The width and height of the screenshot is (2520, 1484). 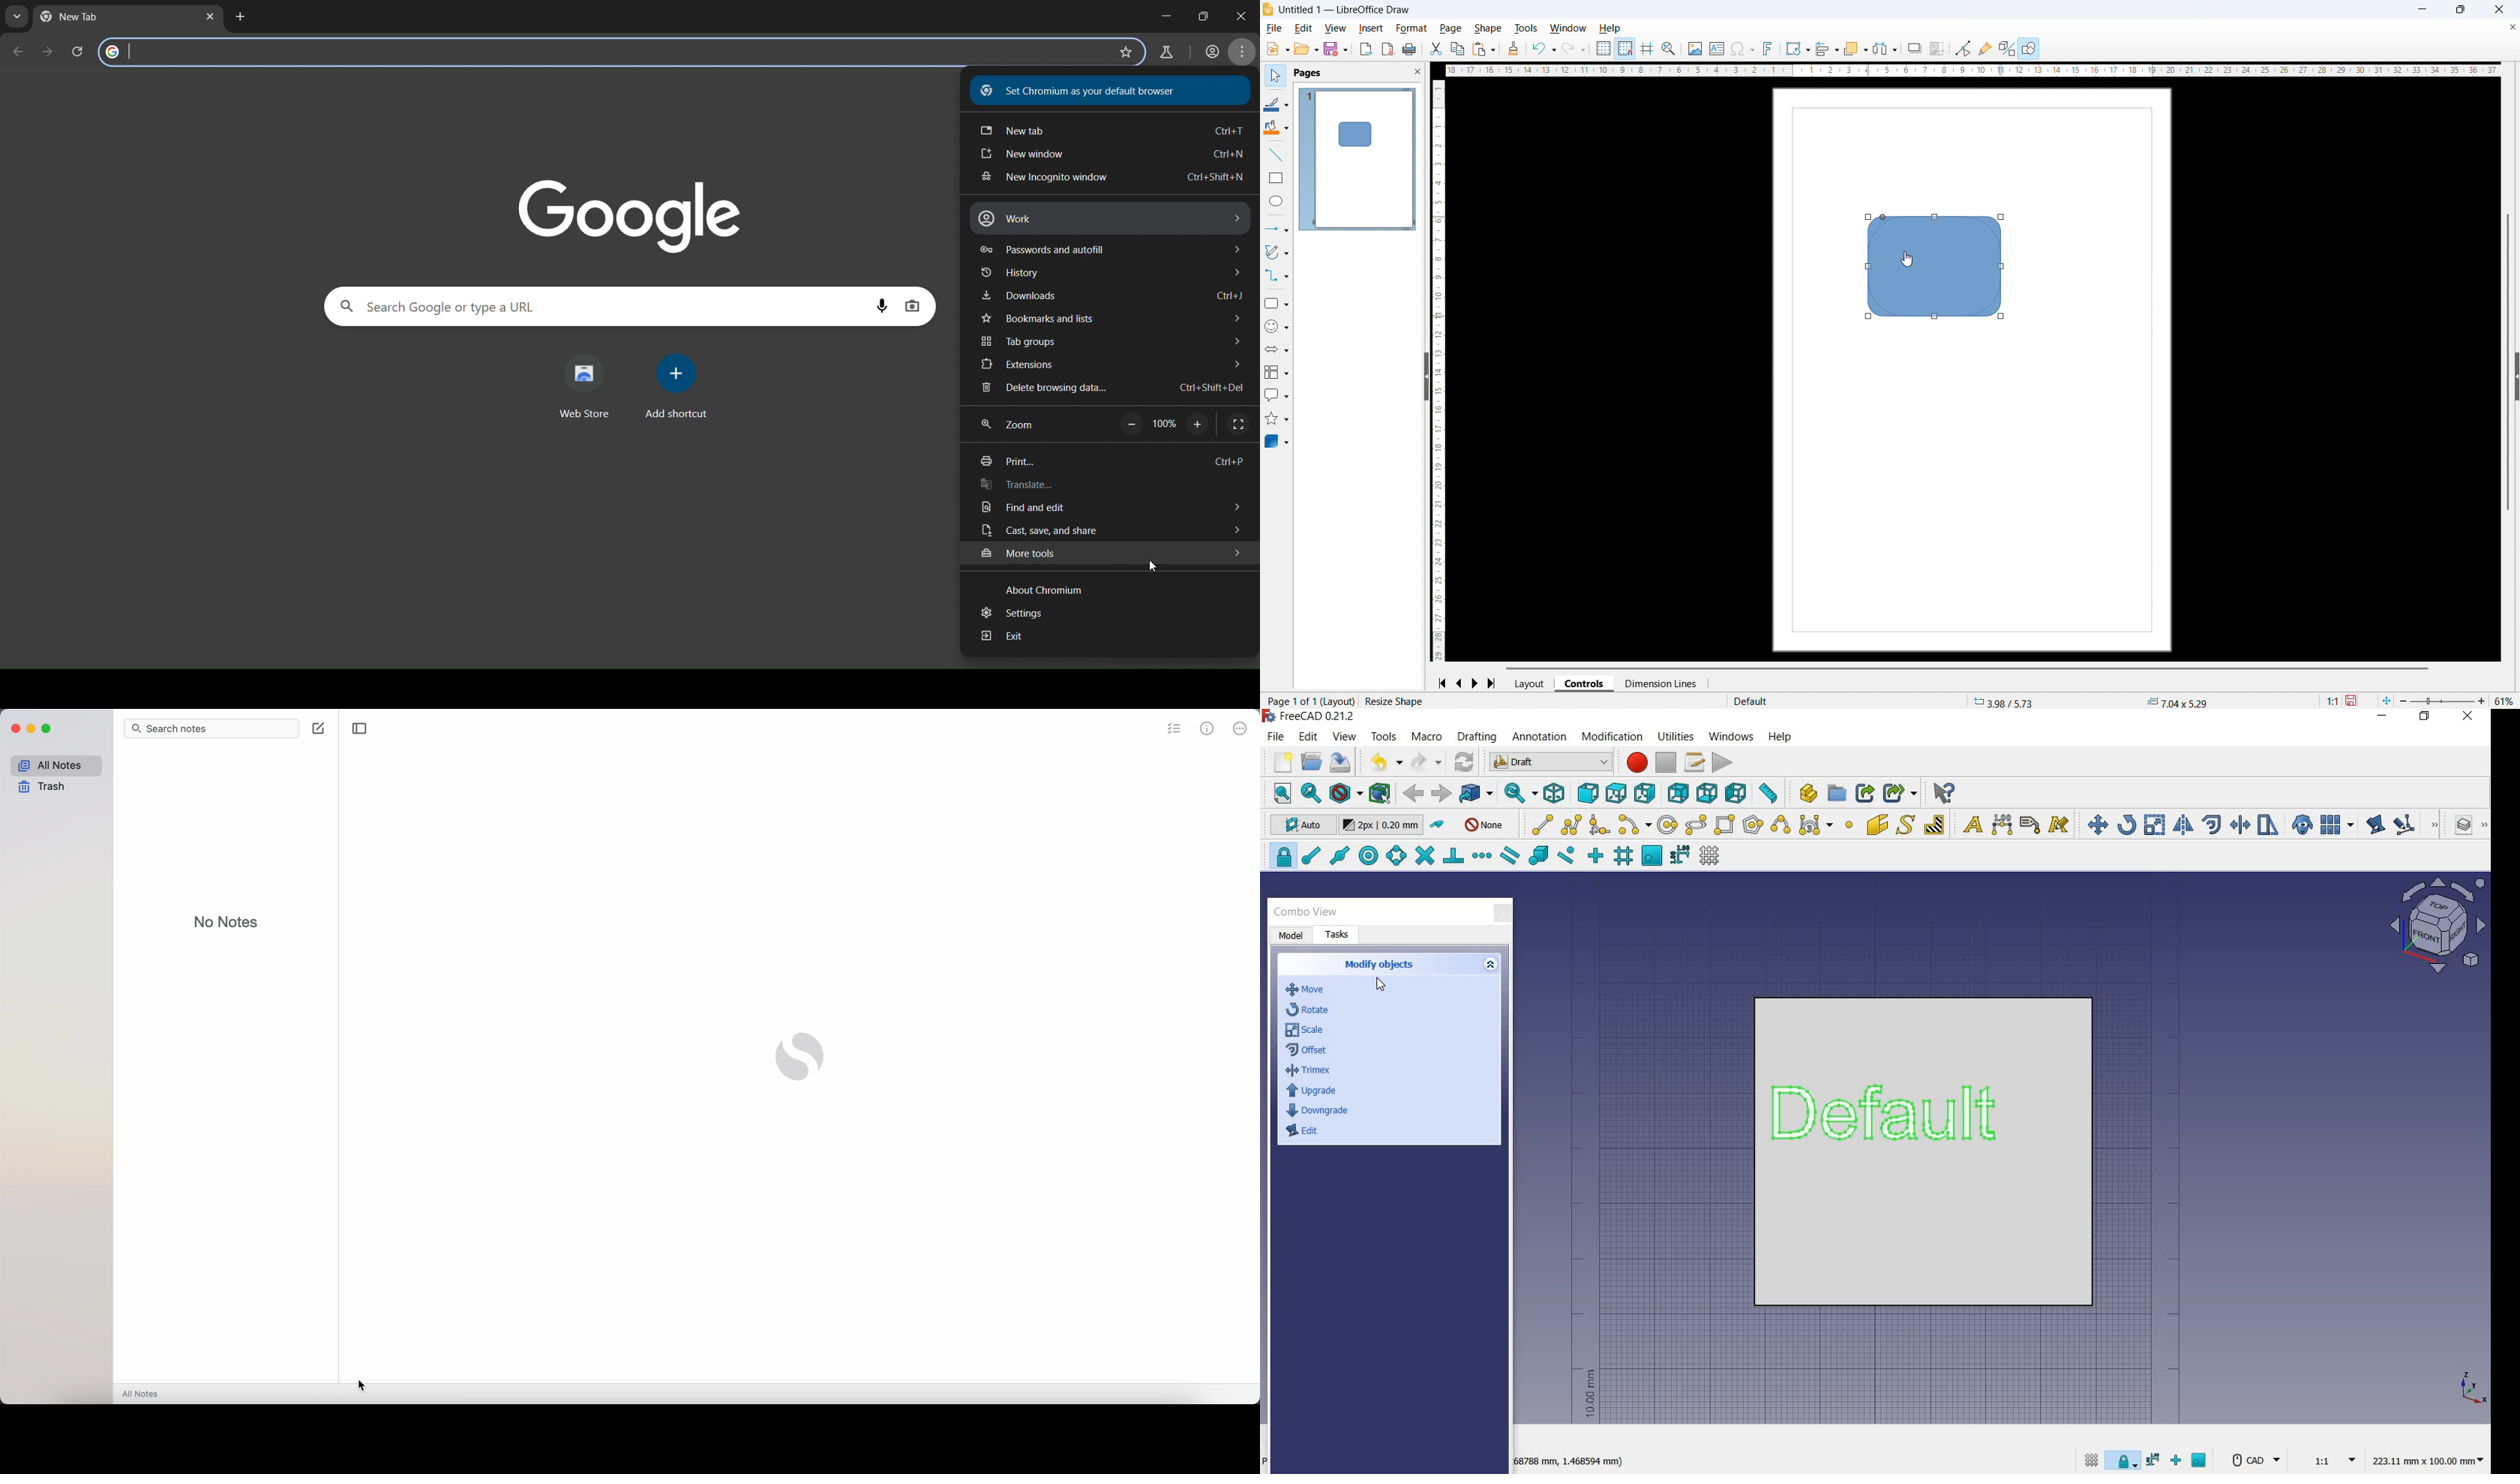 What do you see at coordinates (1274, 76) in the screenshot?
I see `select ` at bounding box center [1274, 76].